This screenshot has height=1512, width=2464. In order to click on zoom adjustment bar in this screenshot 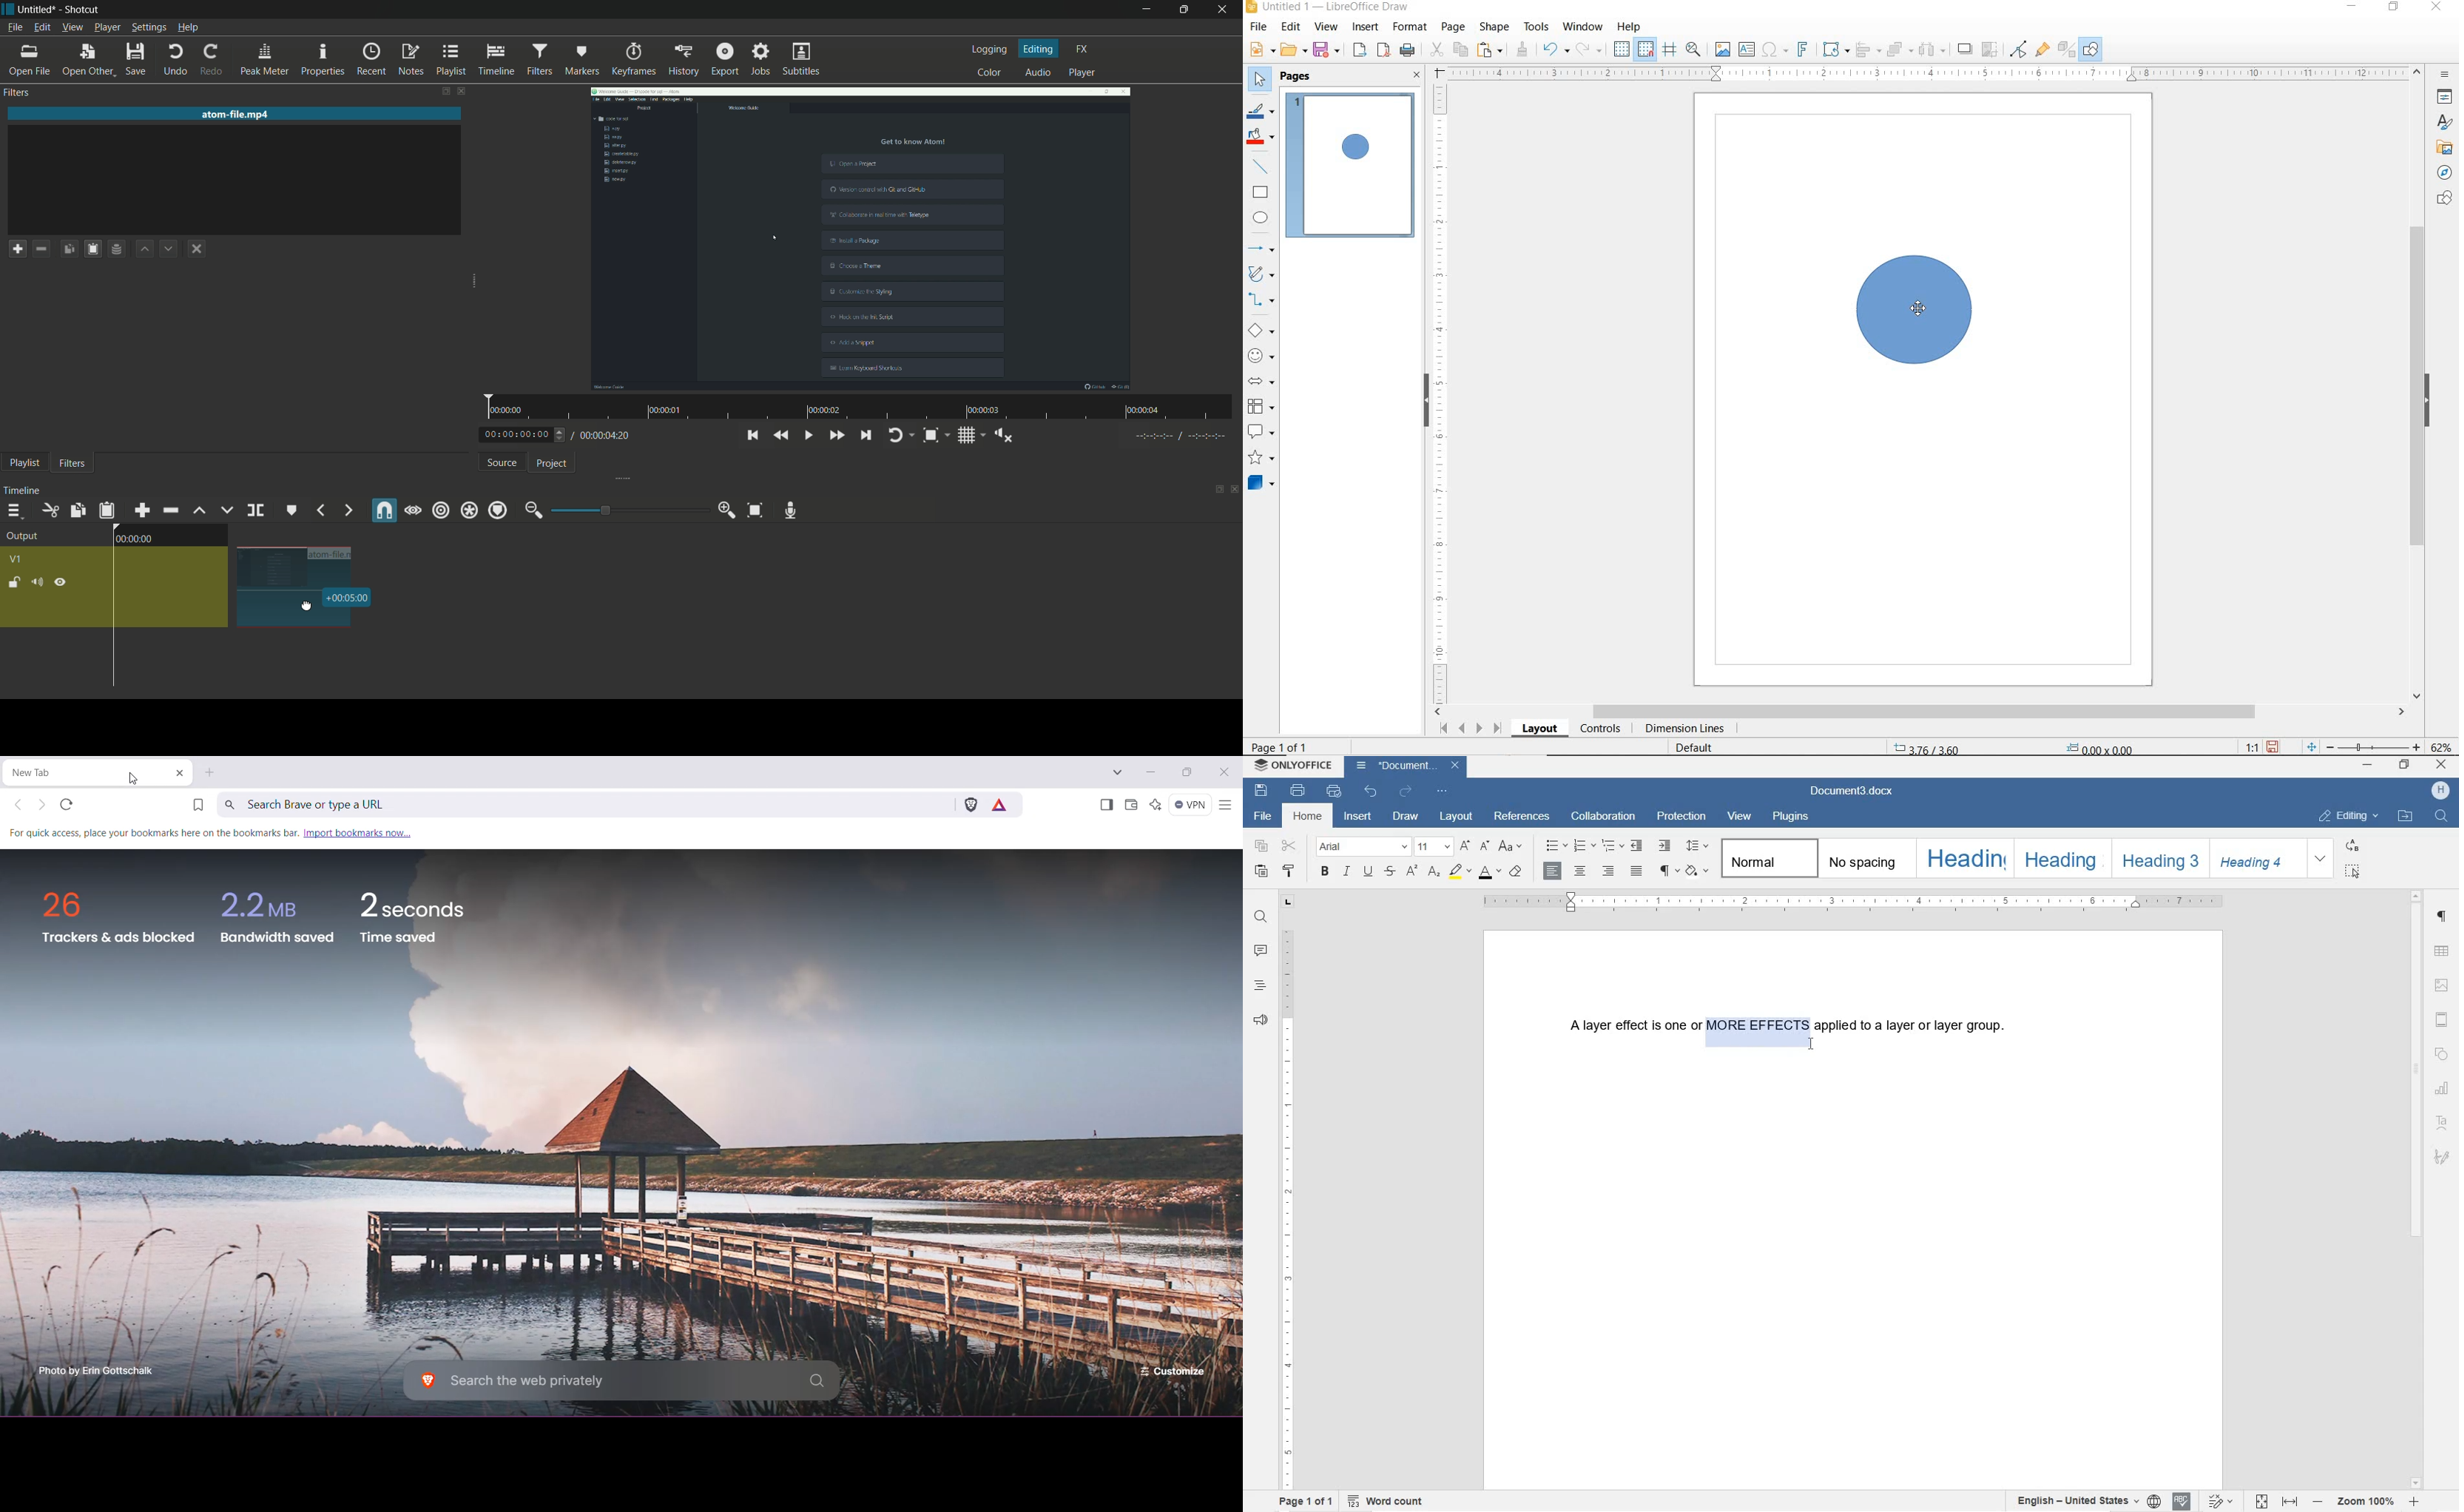, I will do `click(627, 509)`.